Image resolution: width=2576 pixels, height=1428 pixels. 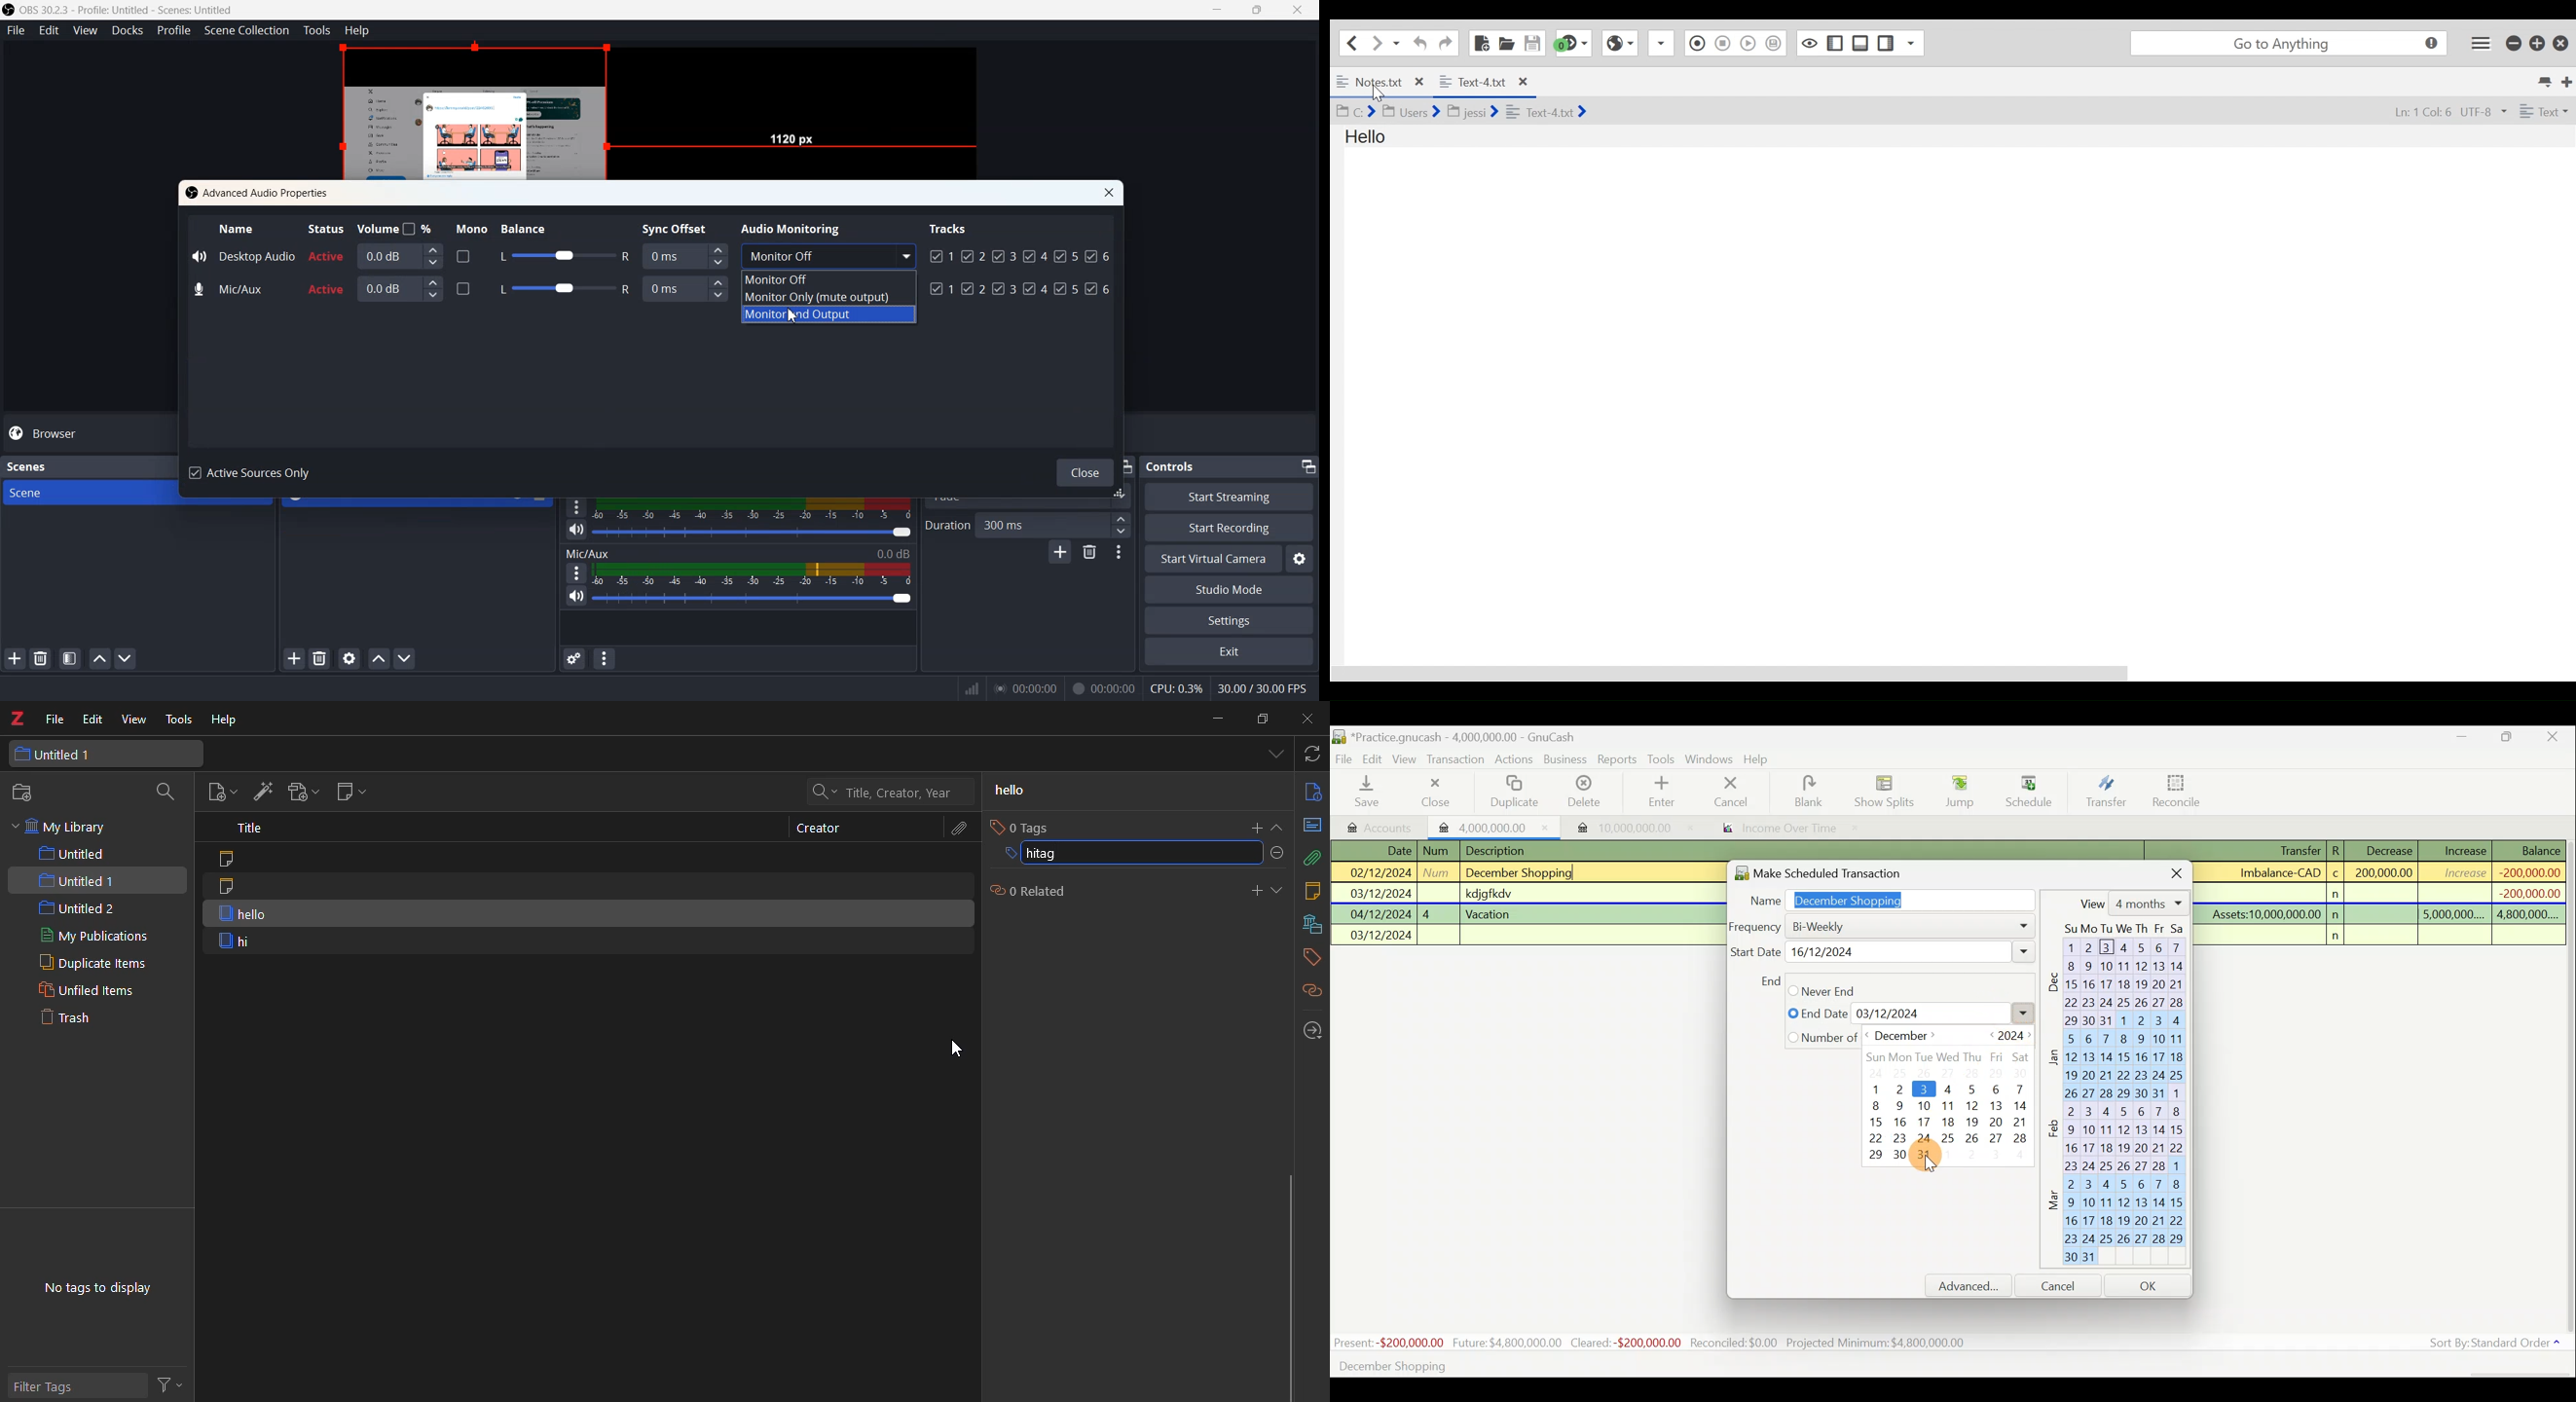 I want to click on Name, so click(x=238, y=227).